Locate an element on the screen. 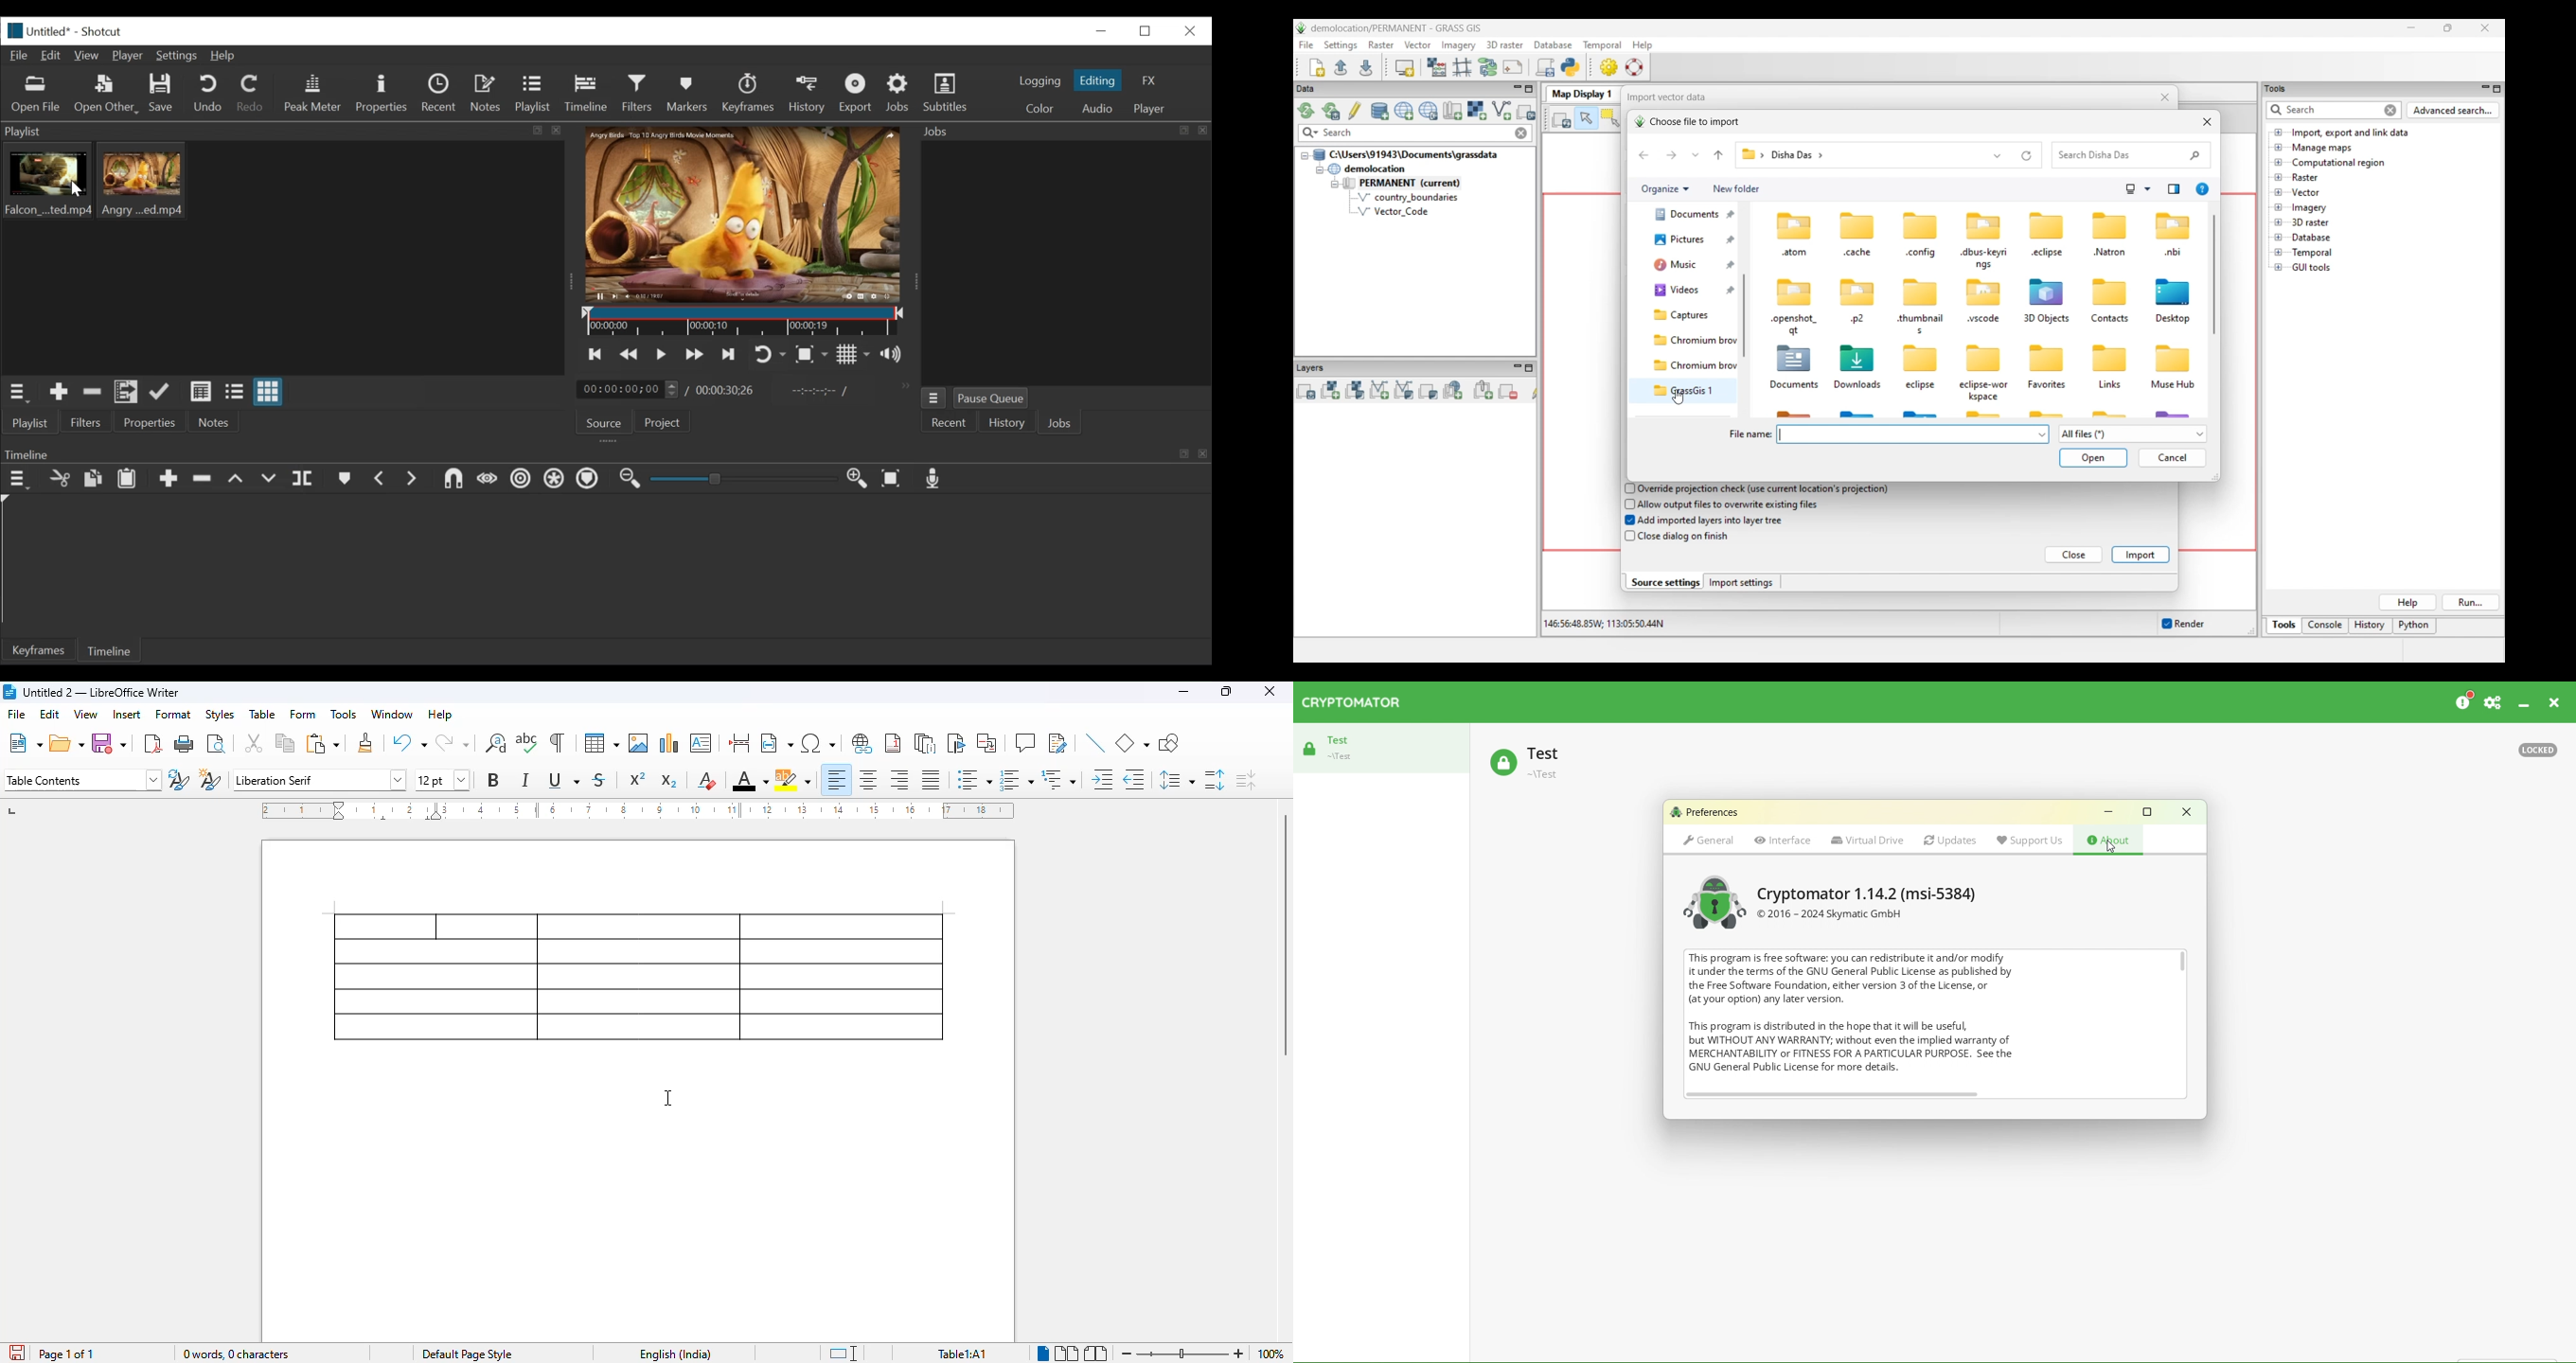 The image size is (2576, 1372). Shotcut logo is located at coordinates (12, 29).